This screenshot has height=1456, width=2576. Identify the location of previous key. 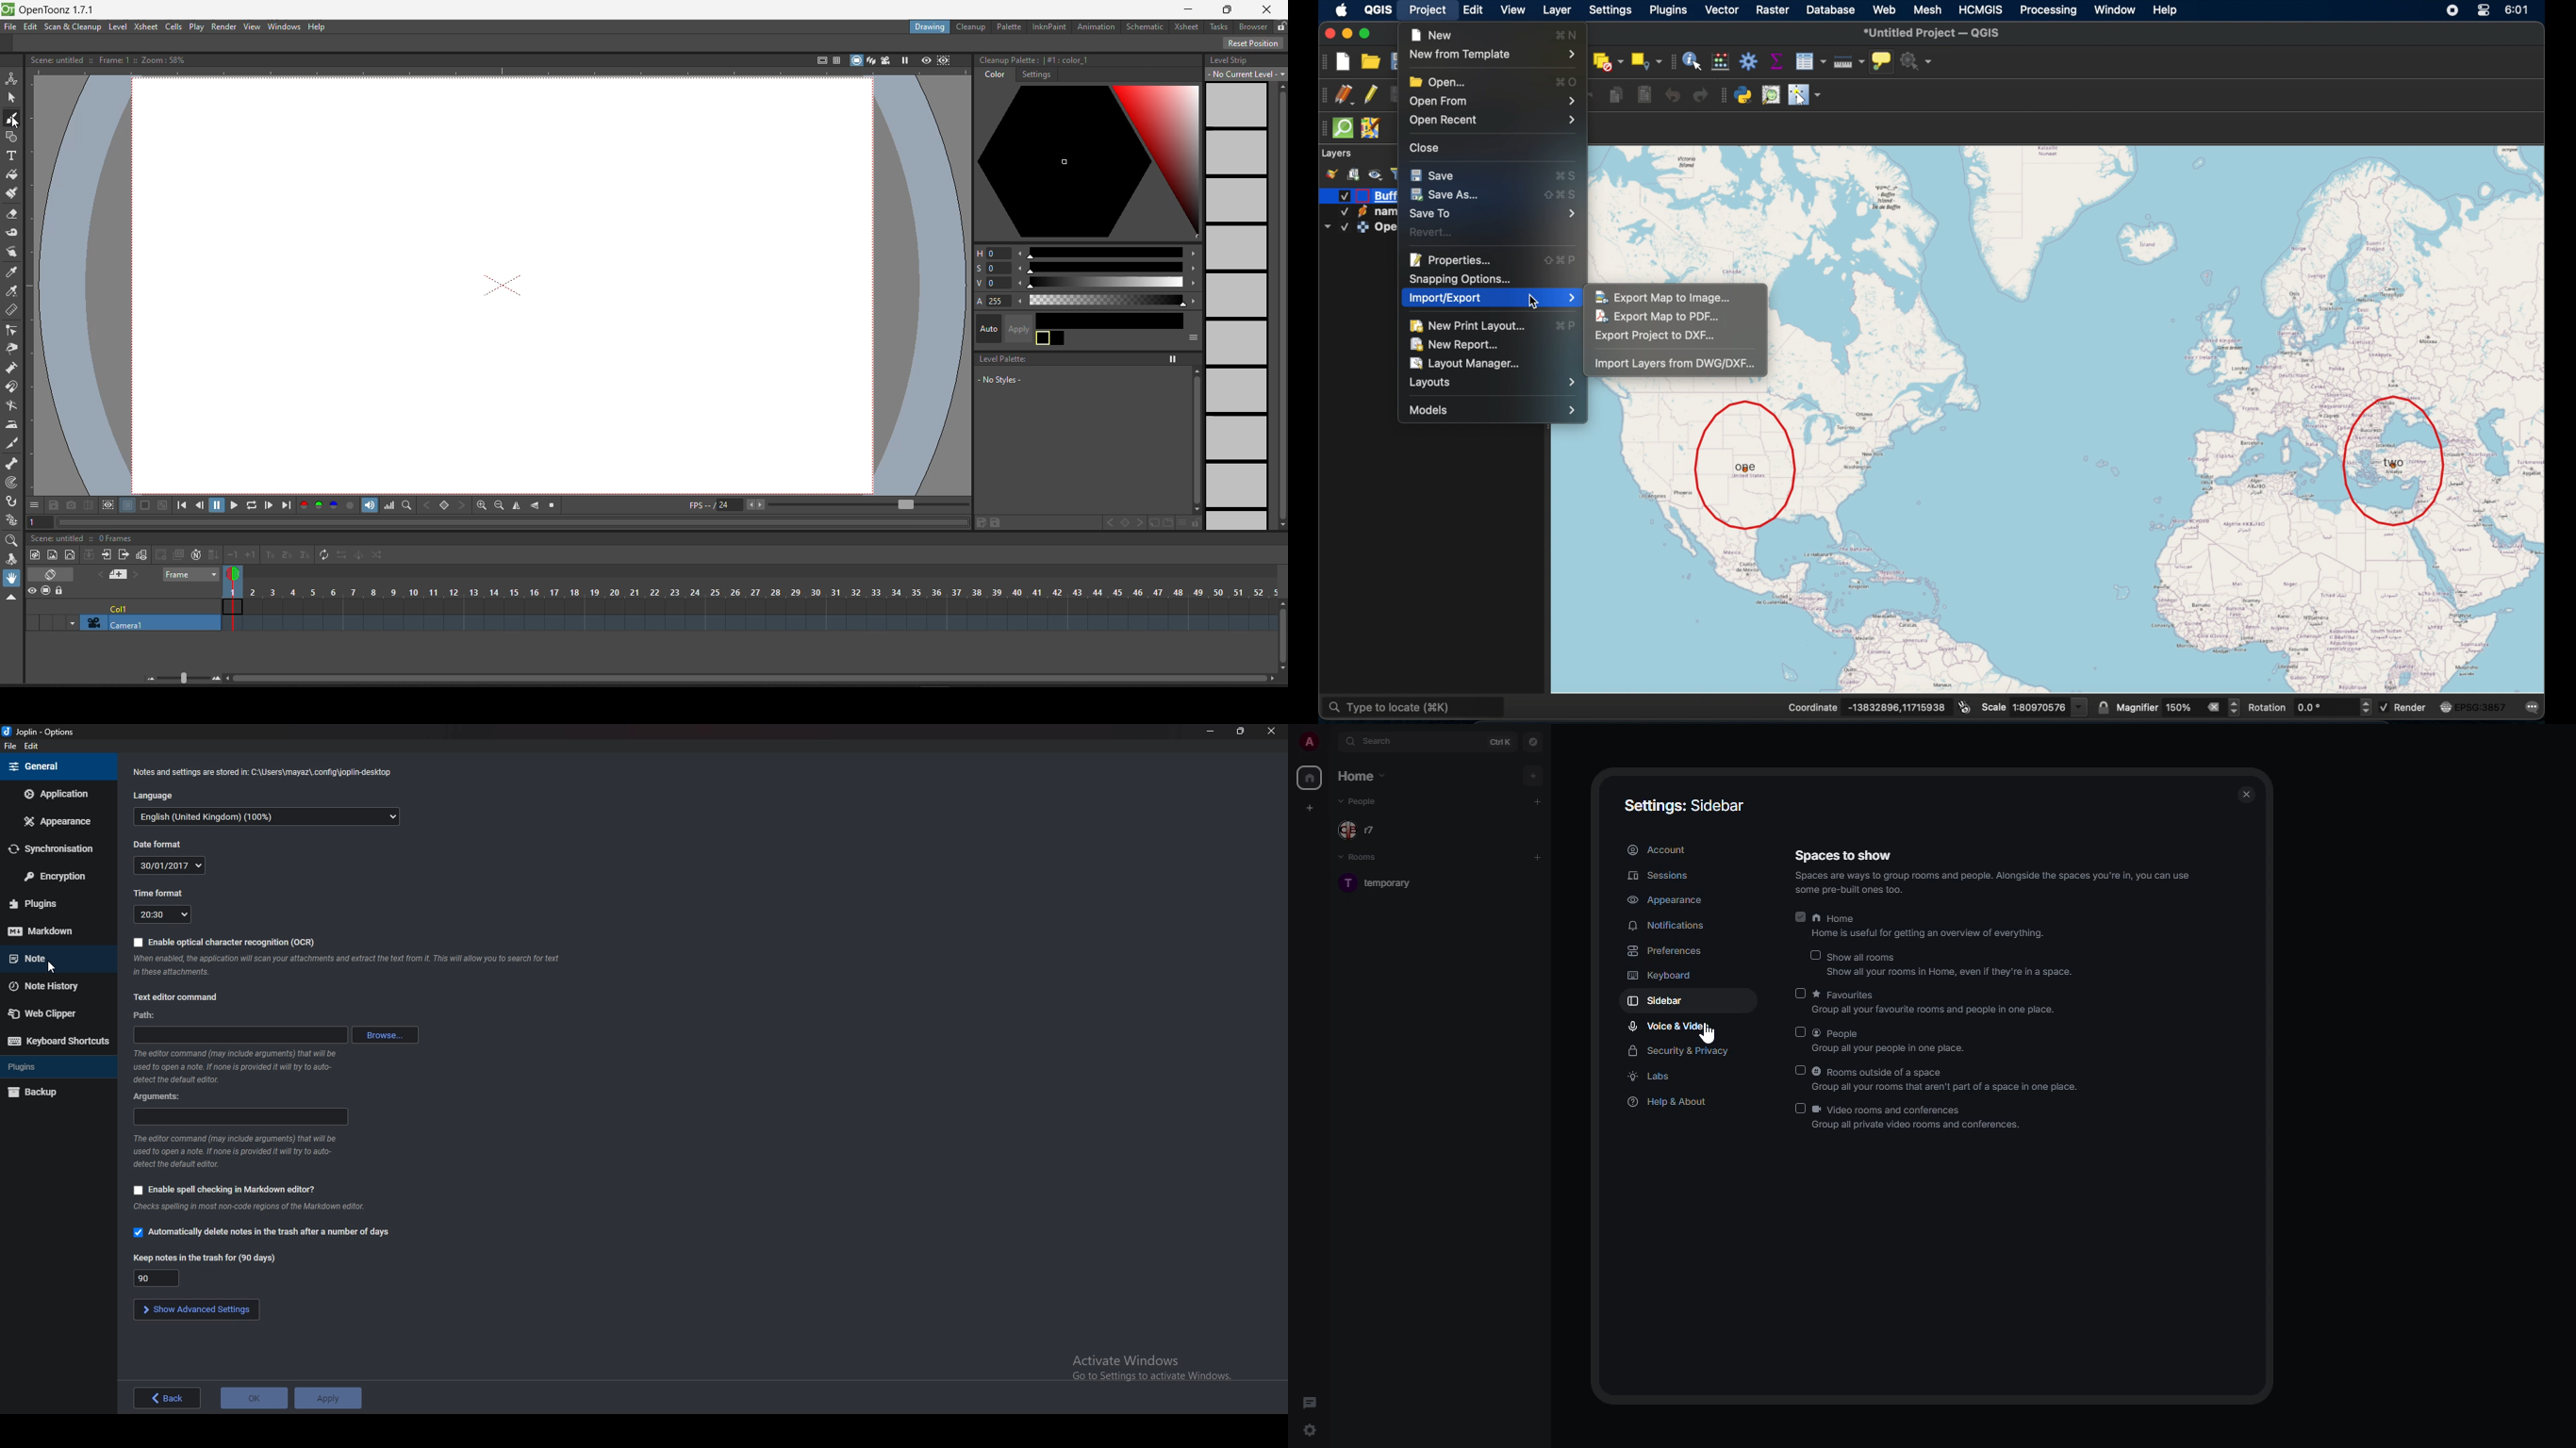
(1104, 523).